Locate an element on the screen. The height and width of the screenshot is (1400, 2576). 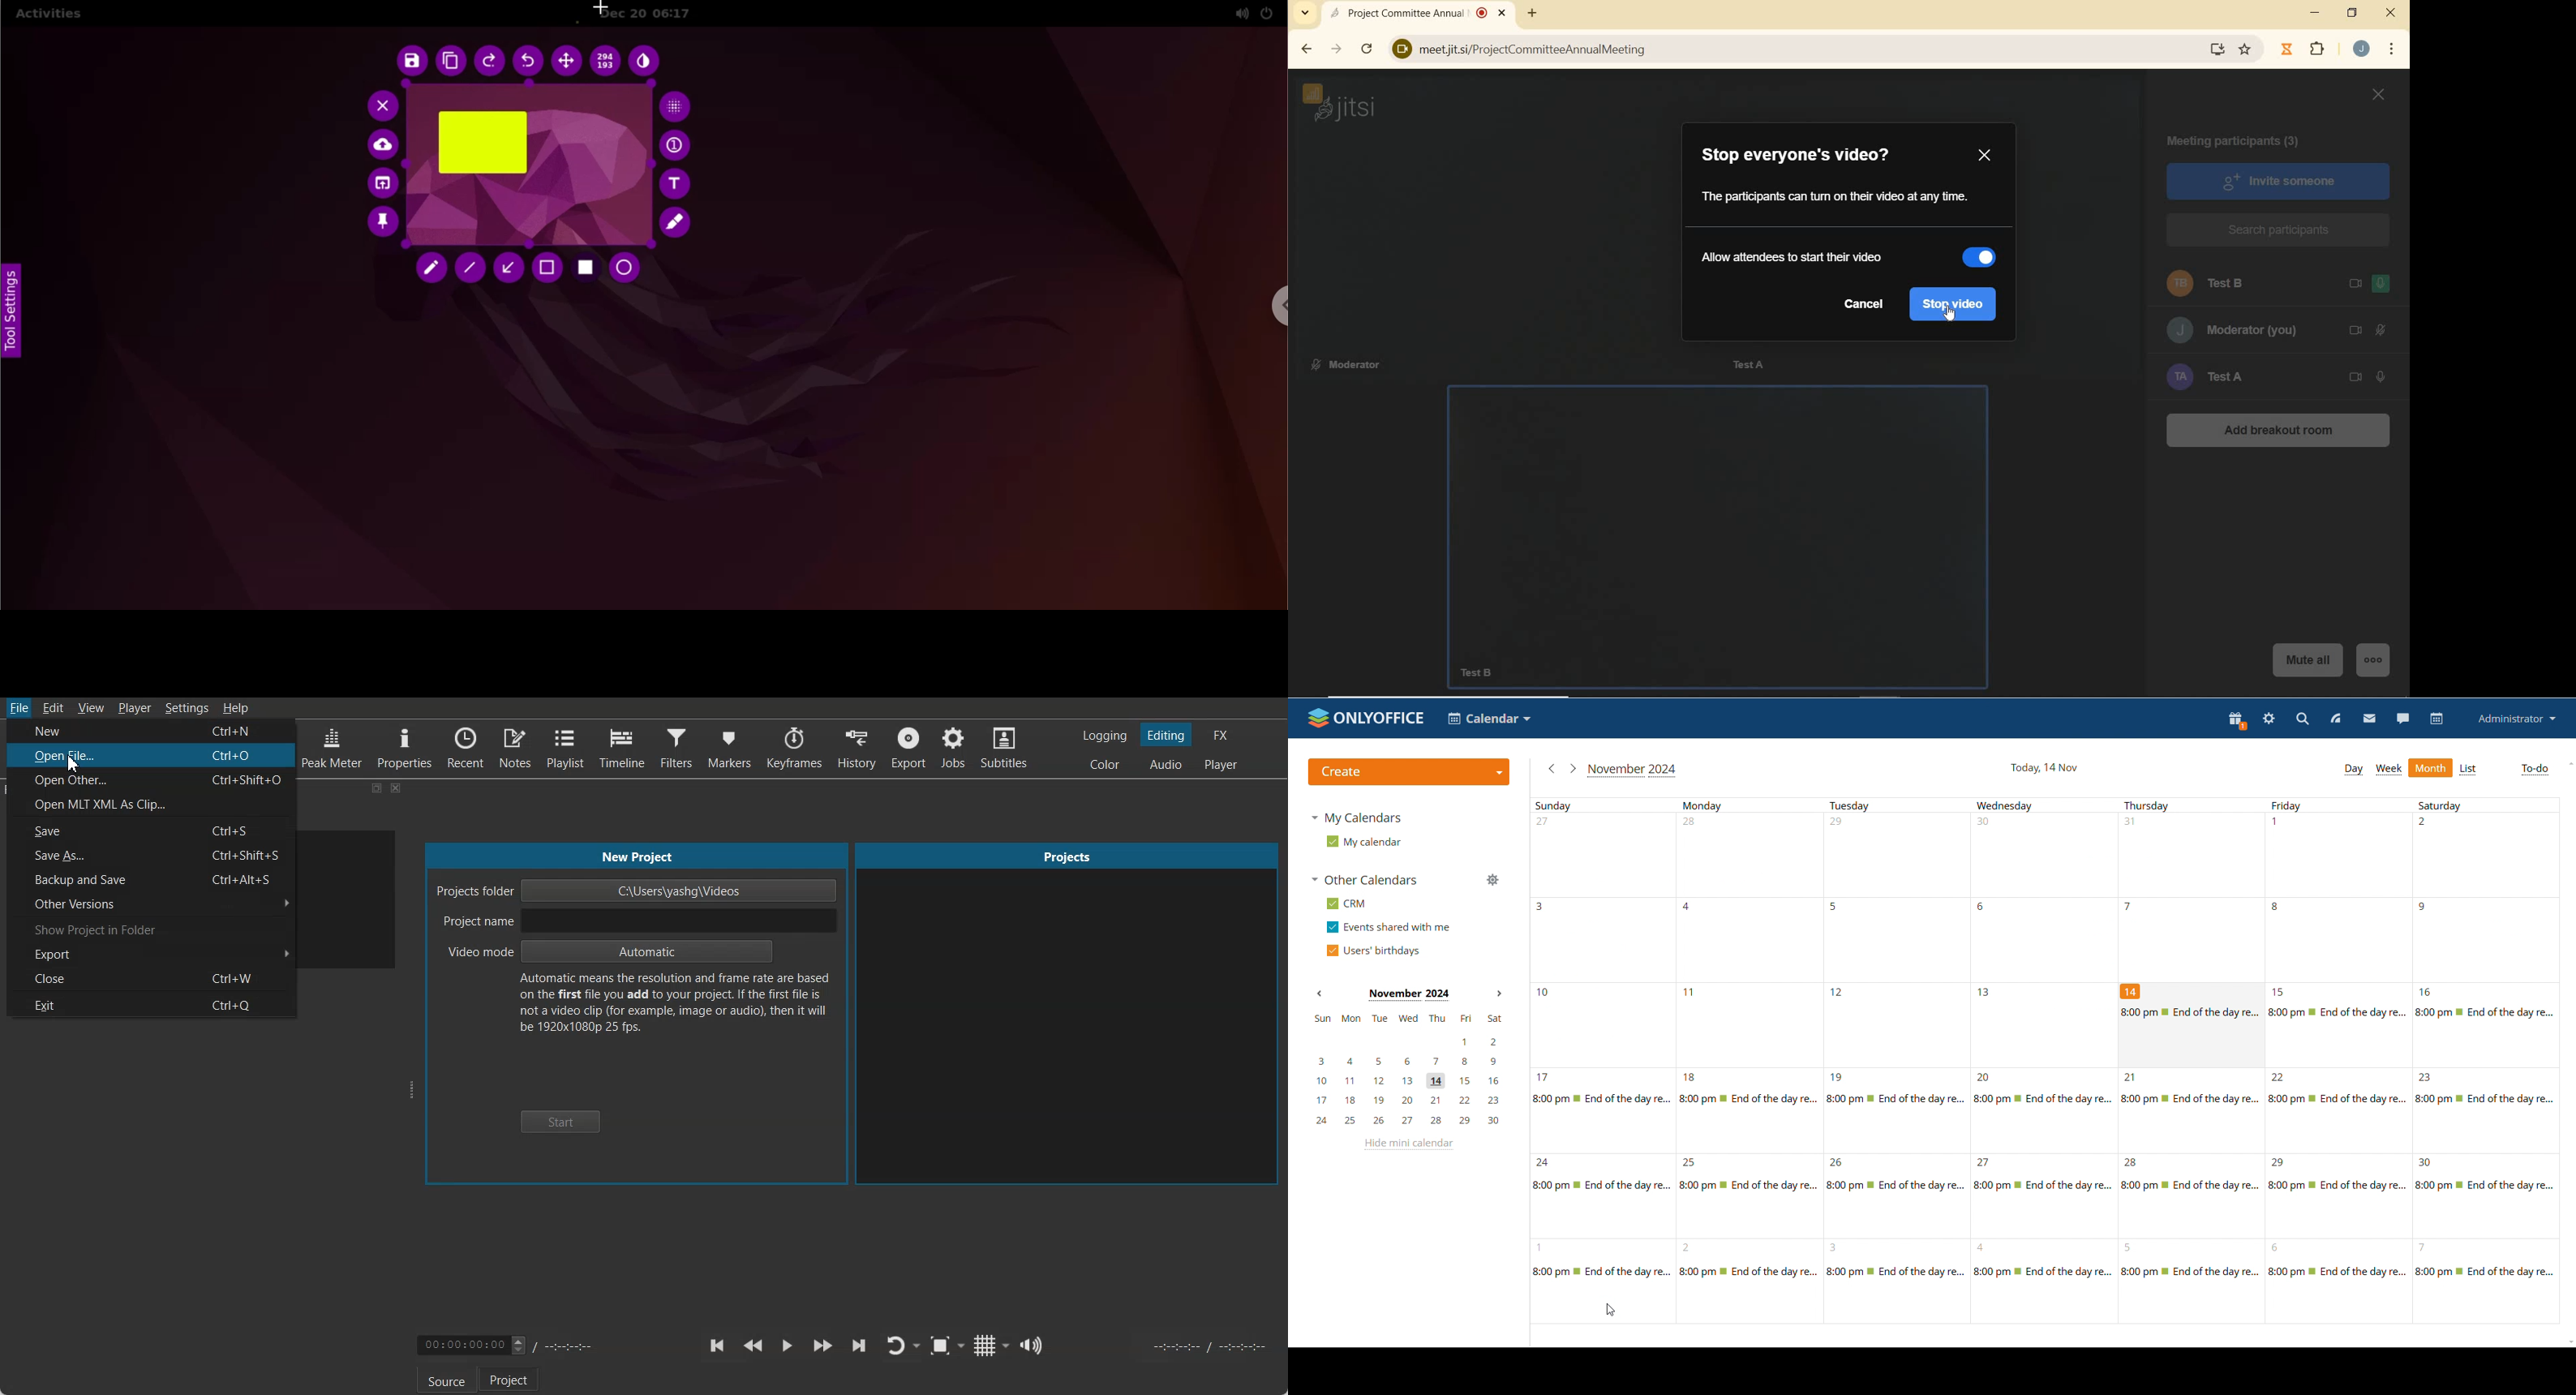
Ctrl+Shift+O is located at coordinates (251, 779).